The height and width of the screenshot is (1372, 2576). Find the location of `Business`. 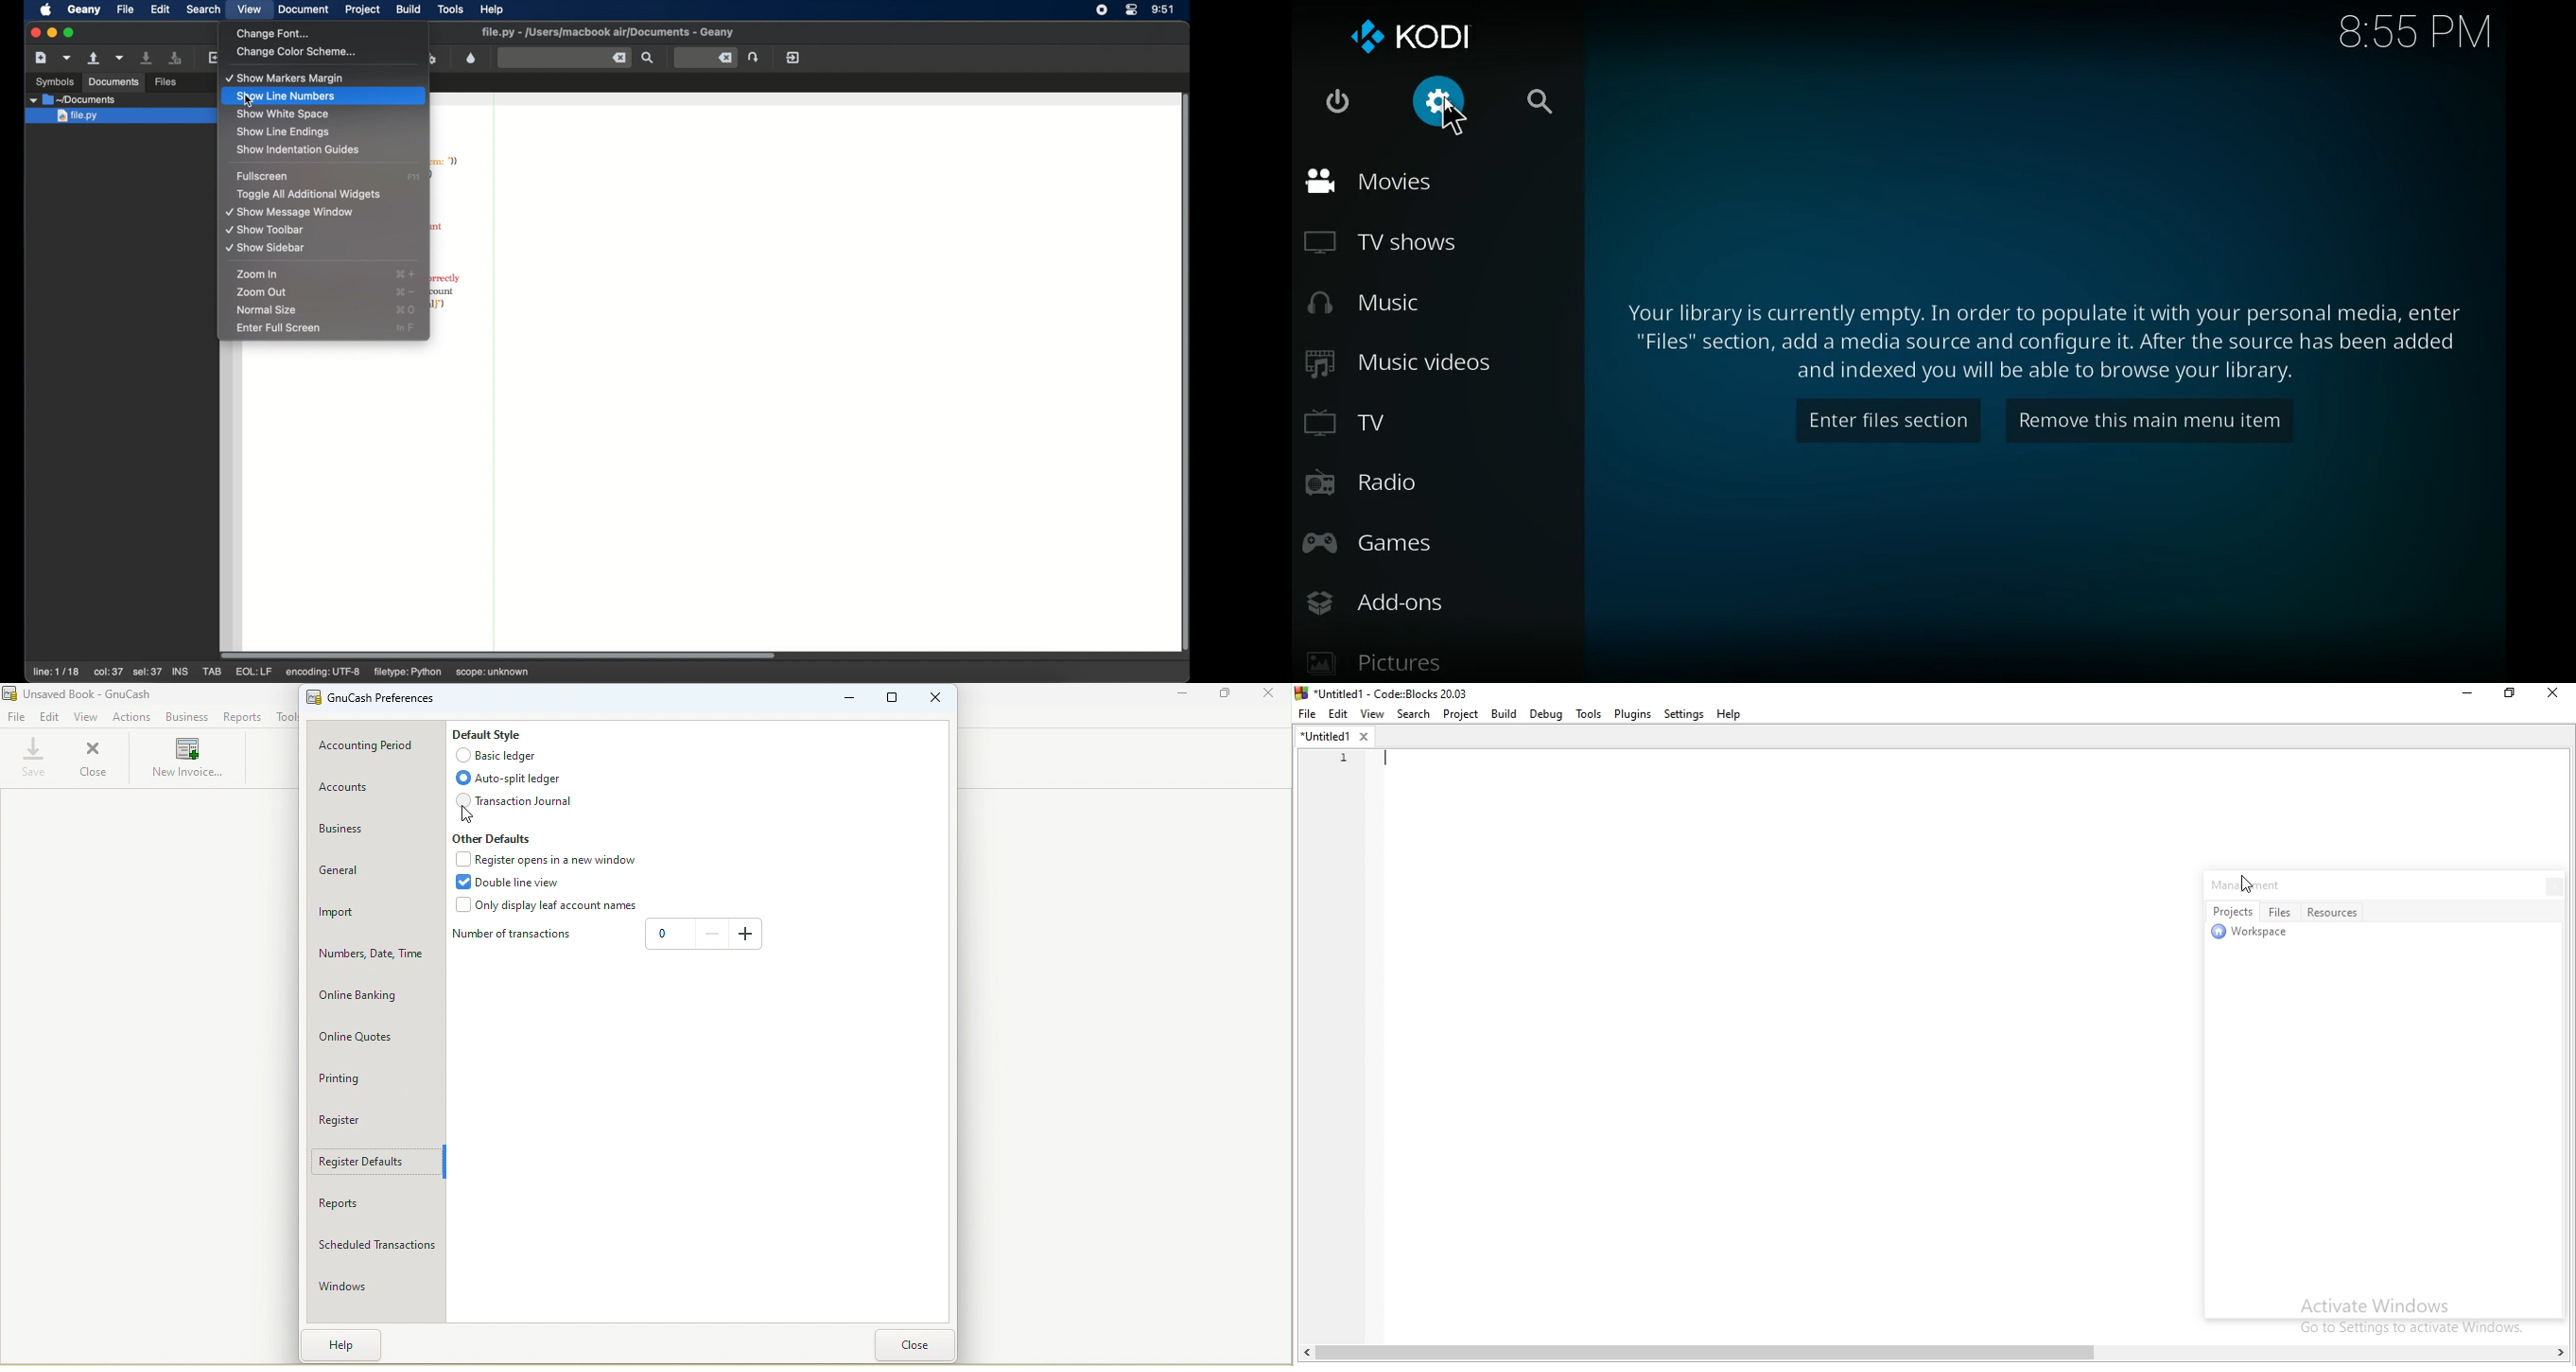

Business is located at coordinates (189, 717).